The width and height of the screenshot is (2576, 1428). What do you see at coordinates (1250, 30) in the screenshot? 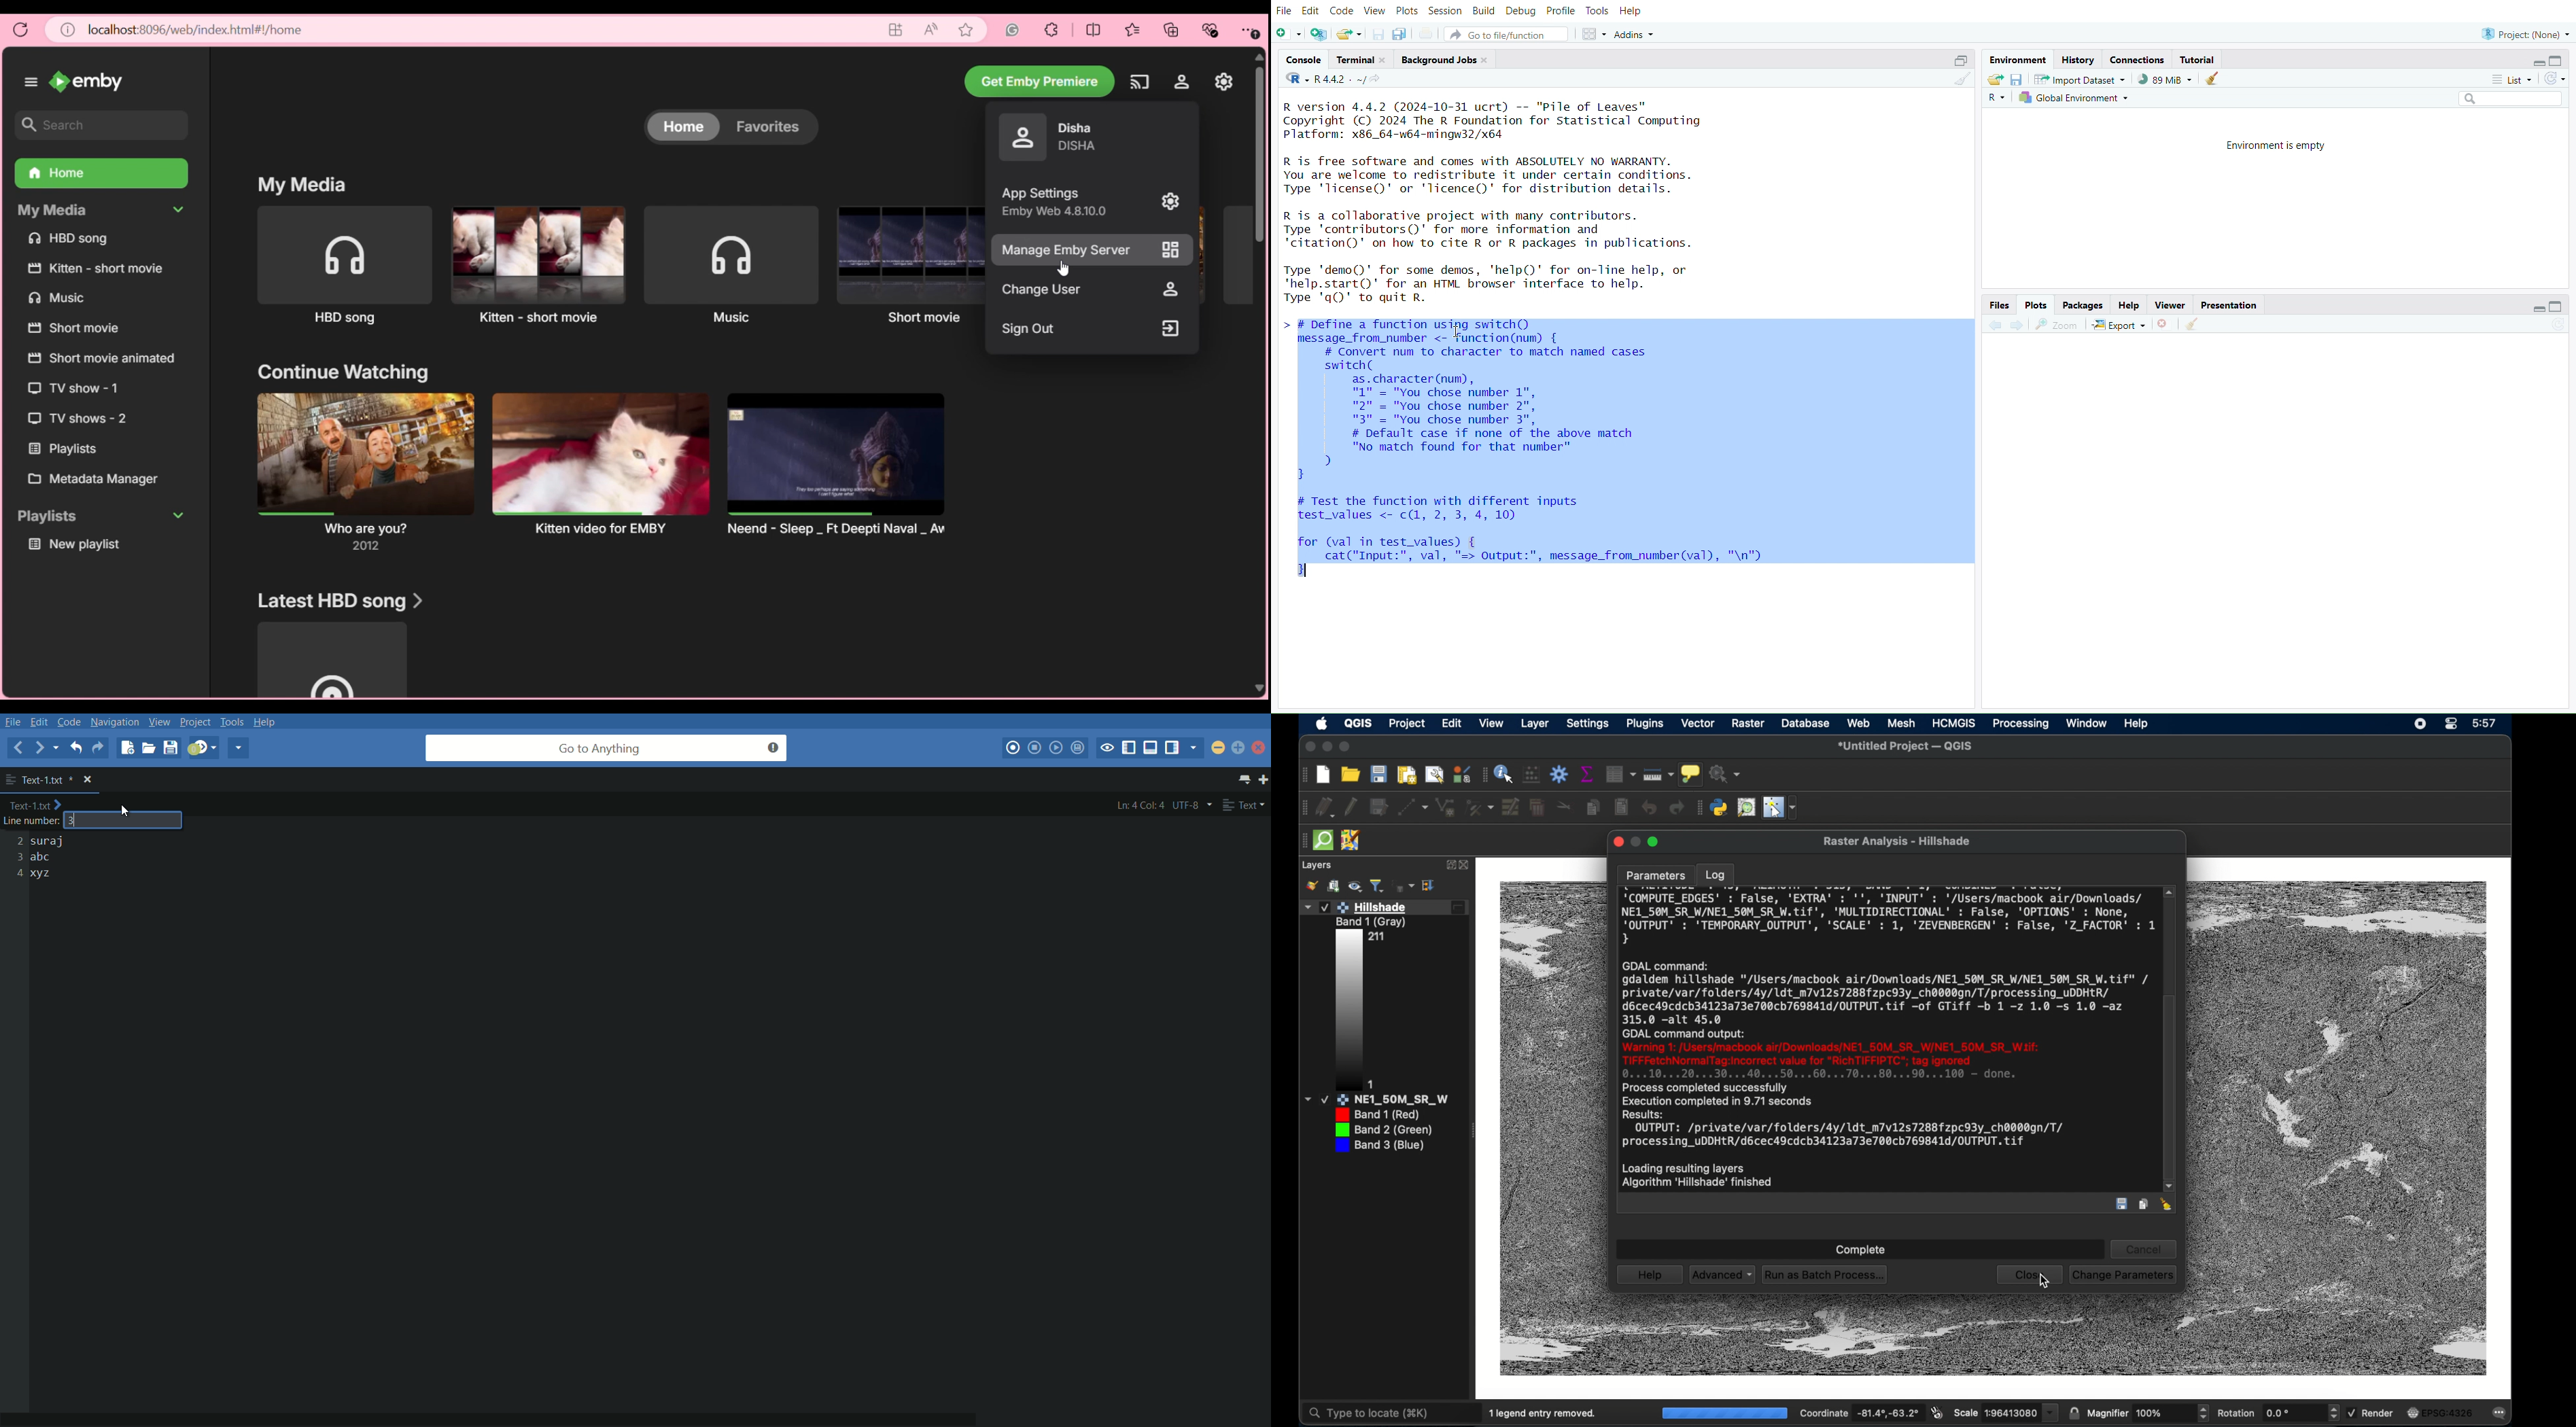
I see `Browser settings` at bounding box center [1250, 30].